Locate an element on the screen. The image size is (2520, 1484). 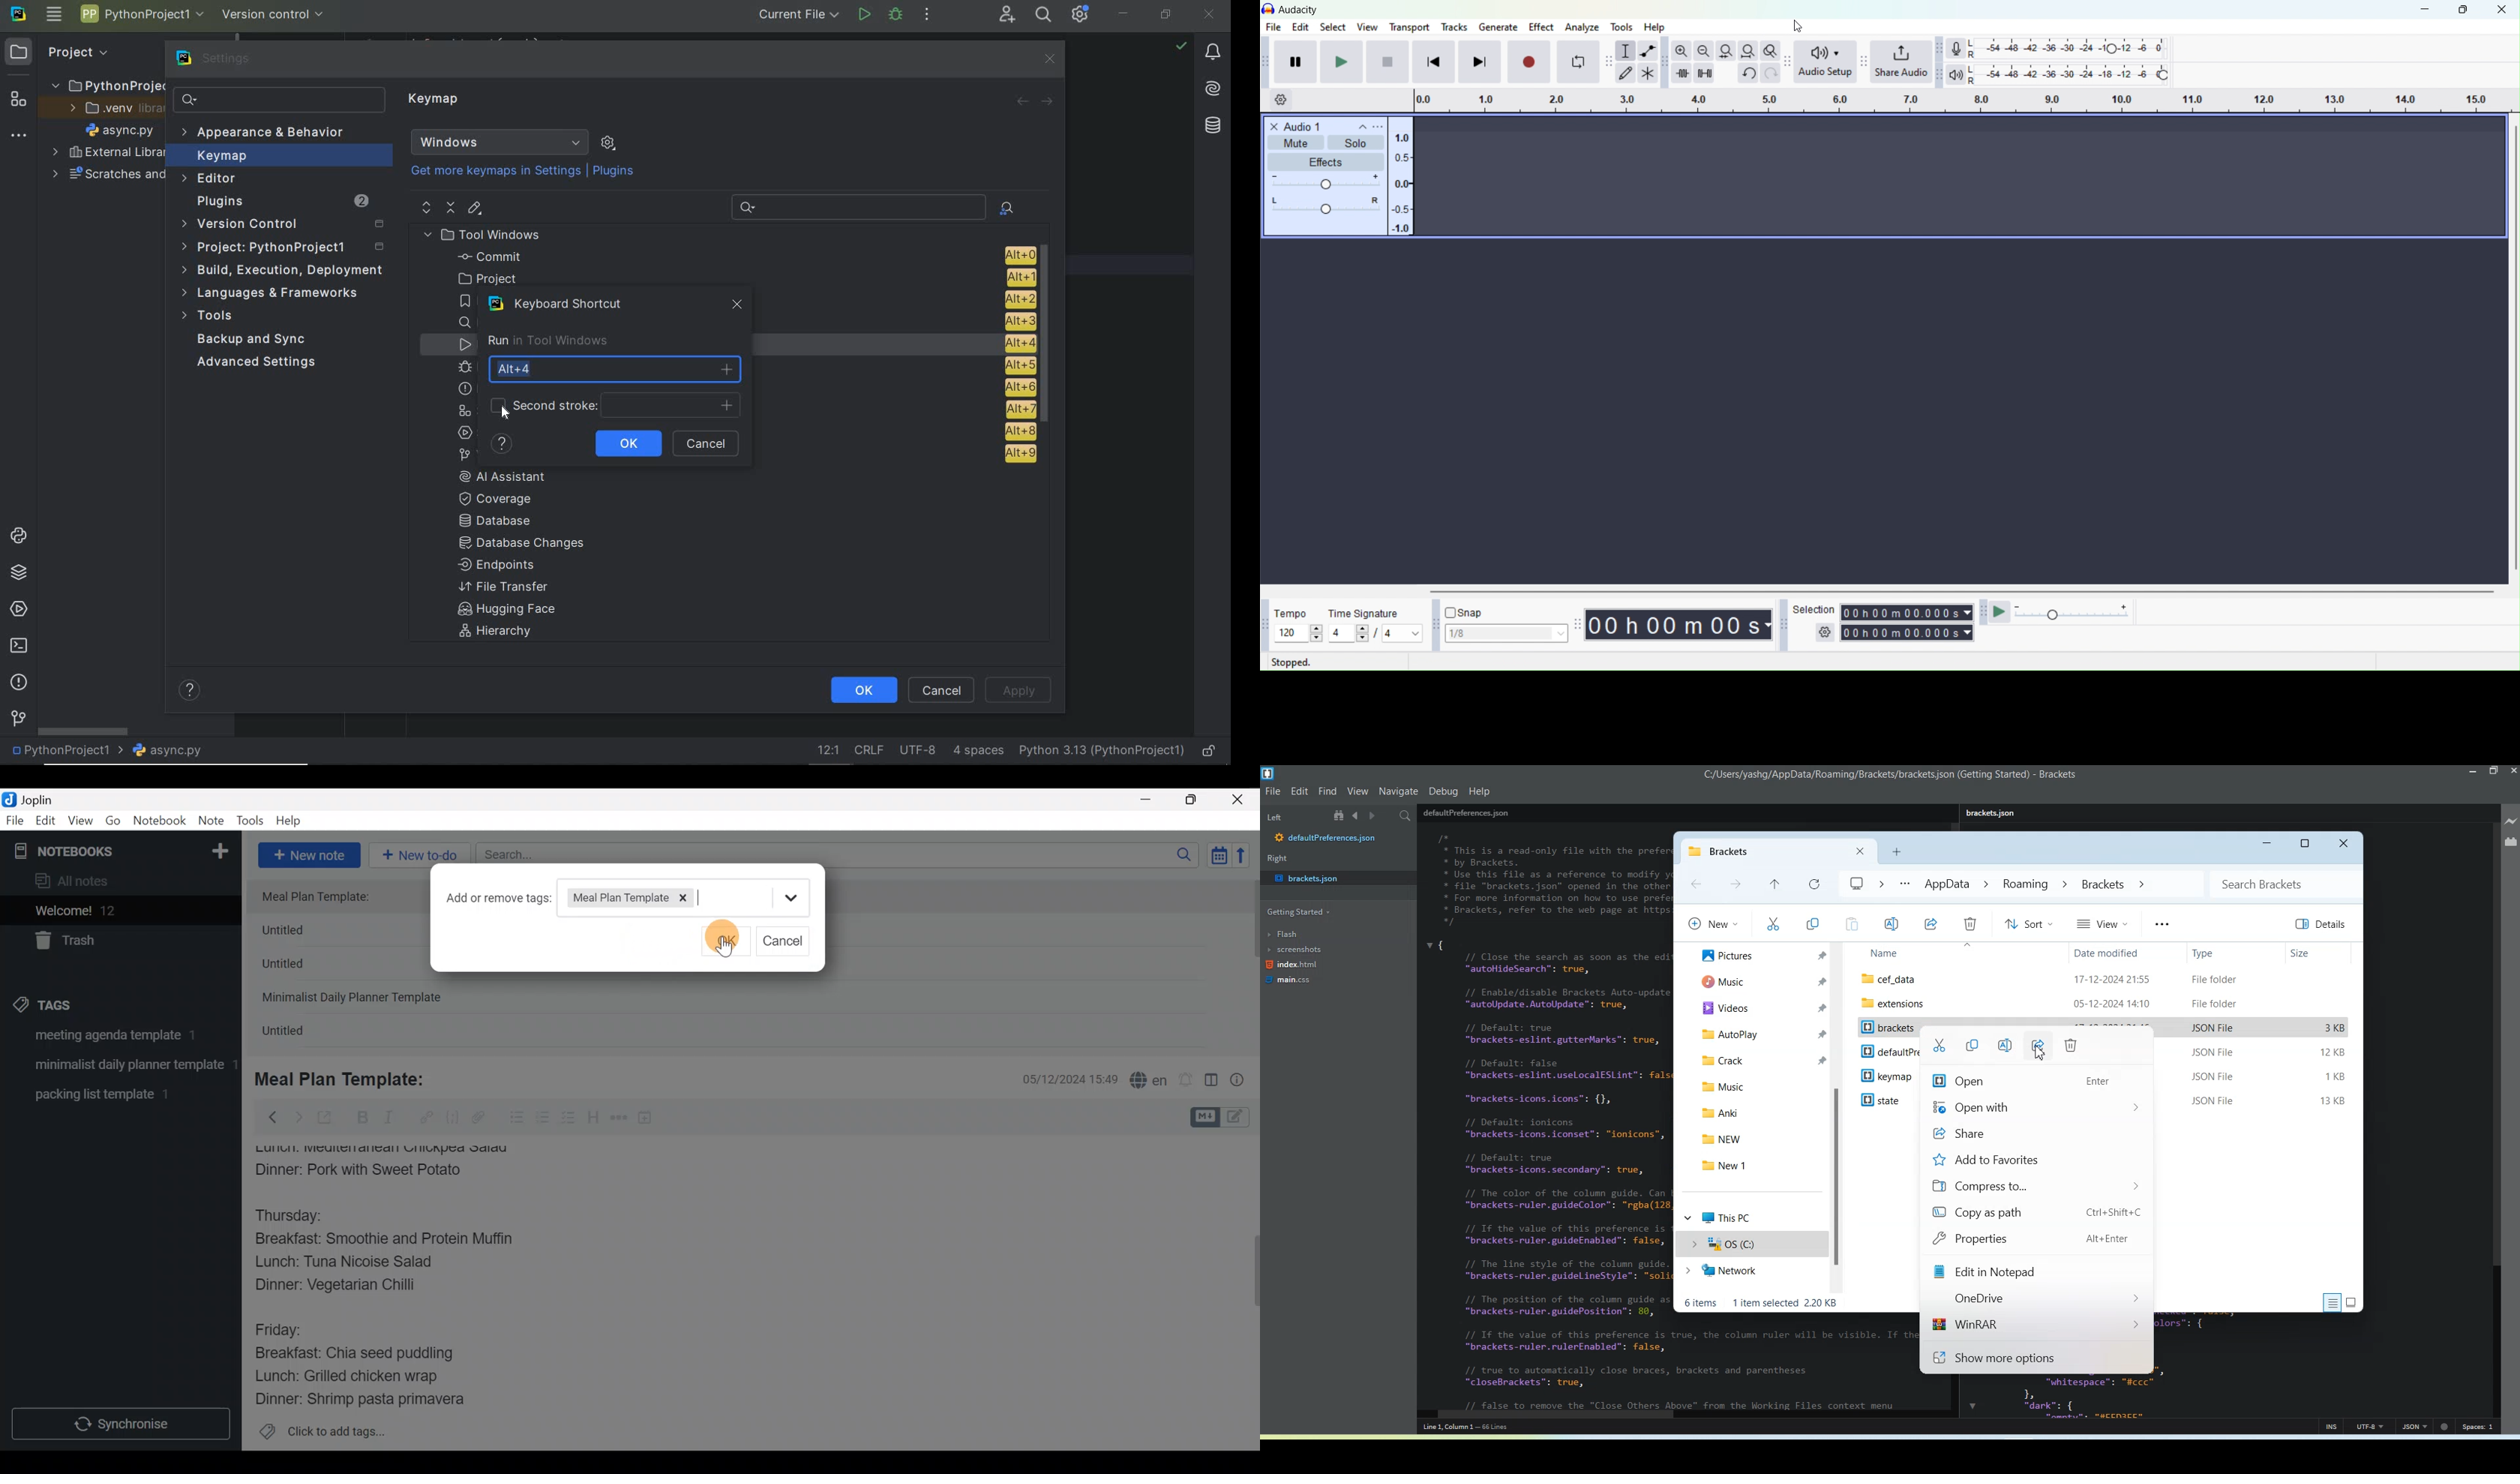
Tools is located at coordinates (1452, 27).